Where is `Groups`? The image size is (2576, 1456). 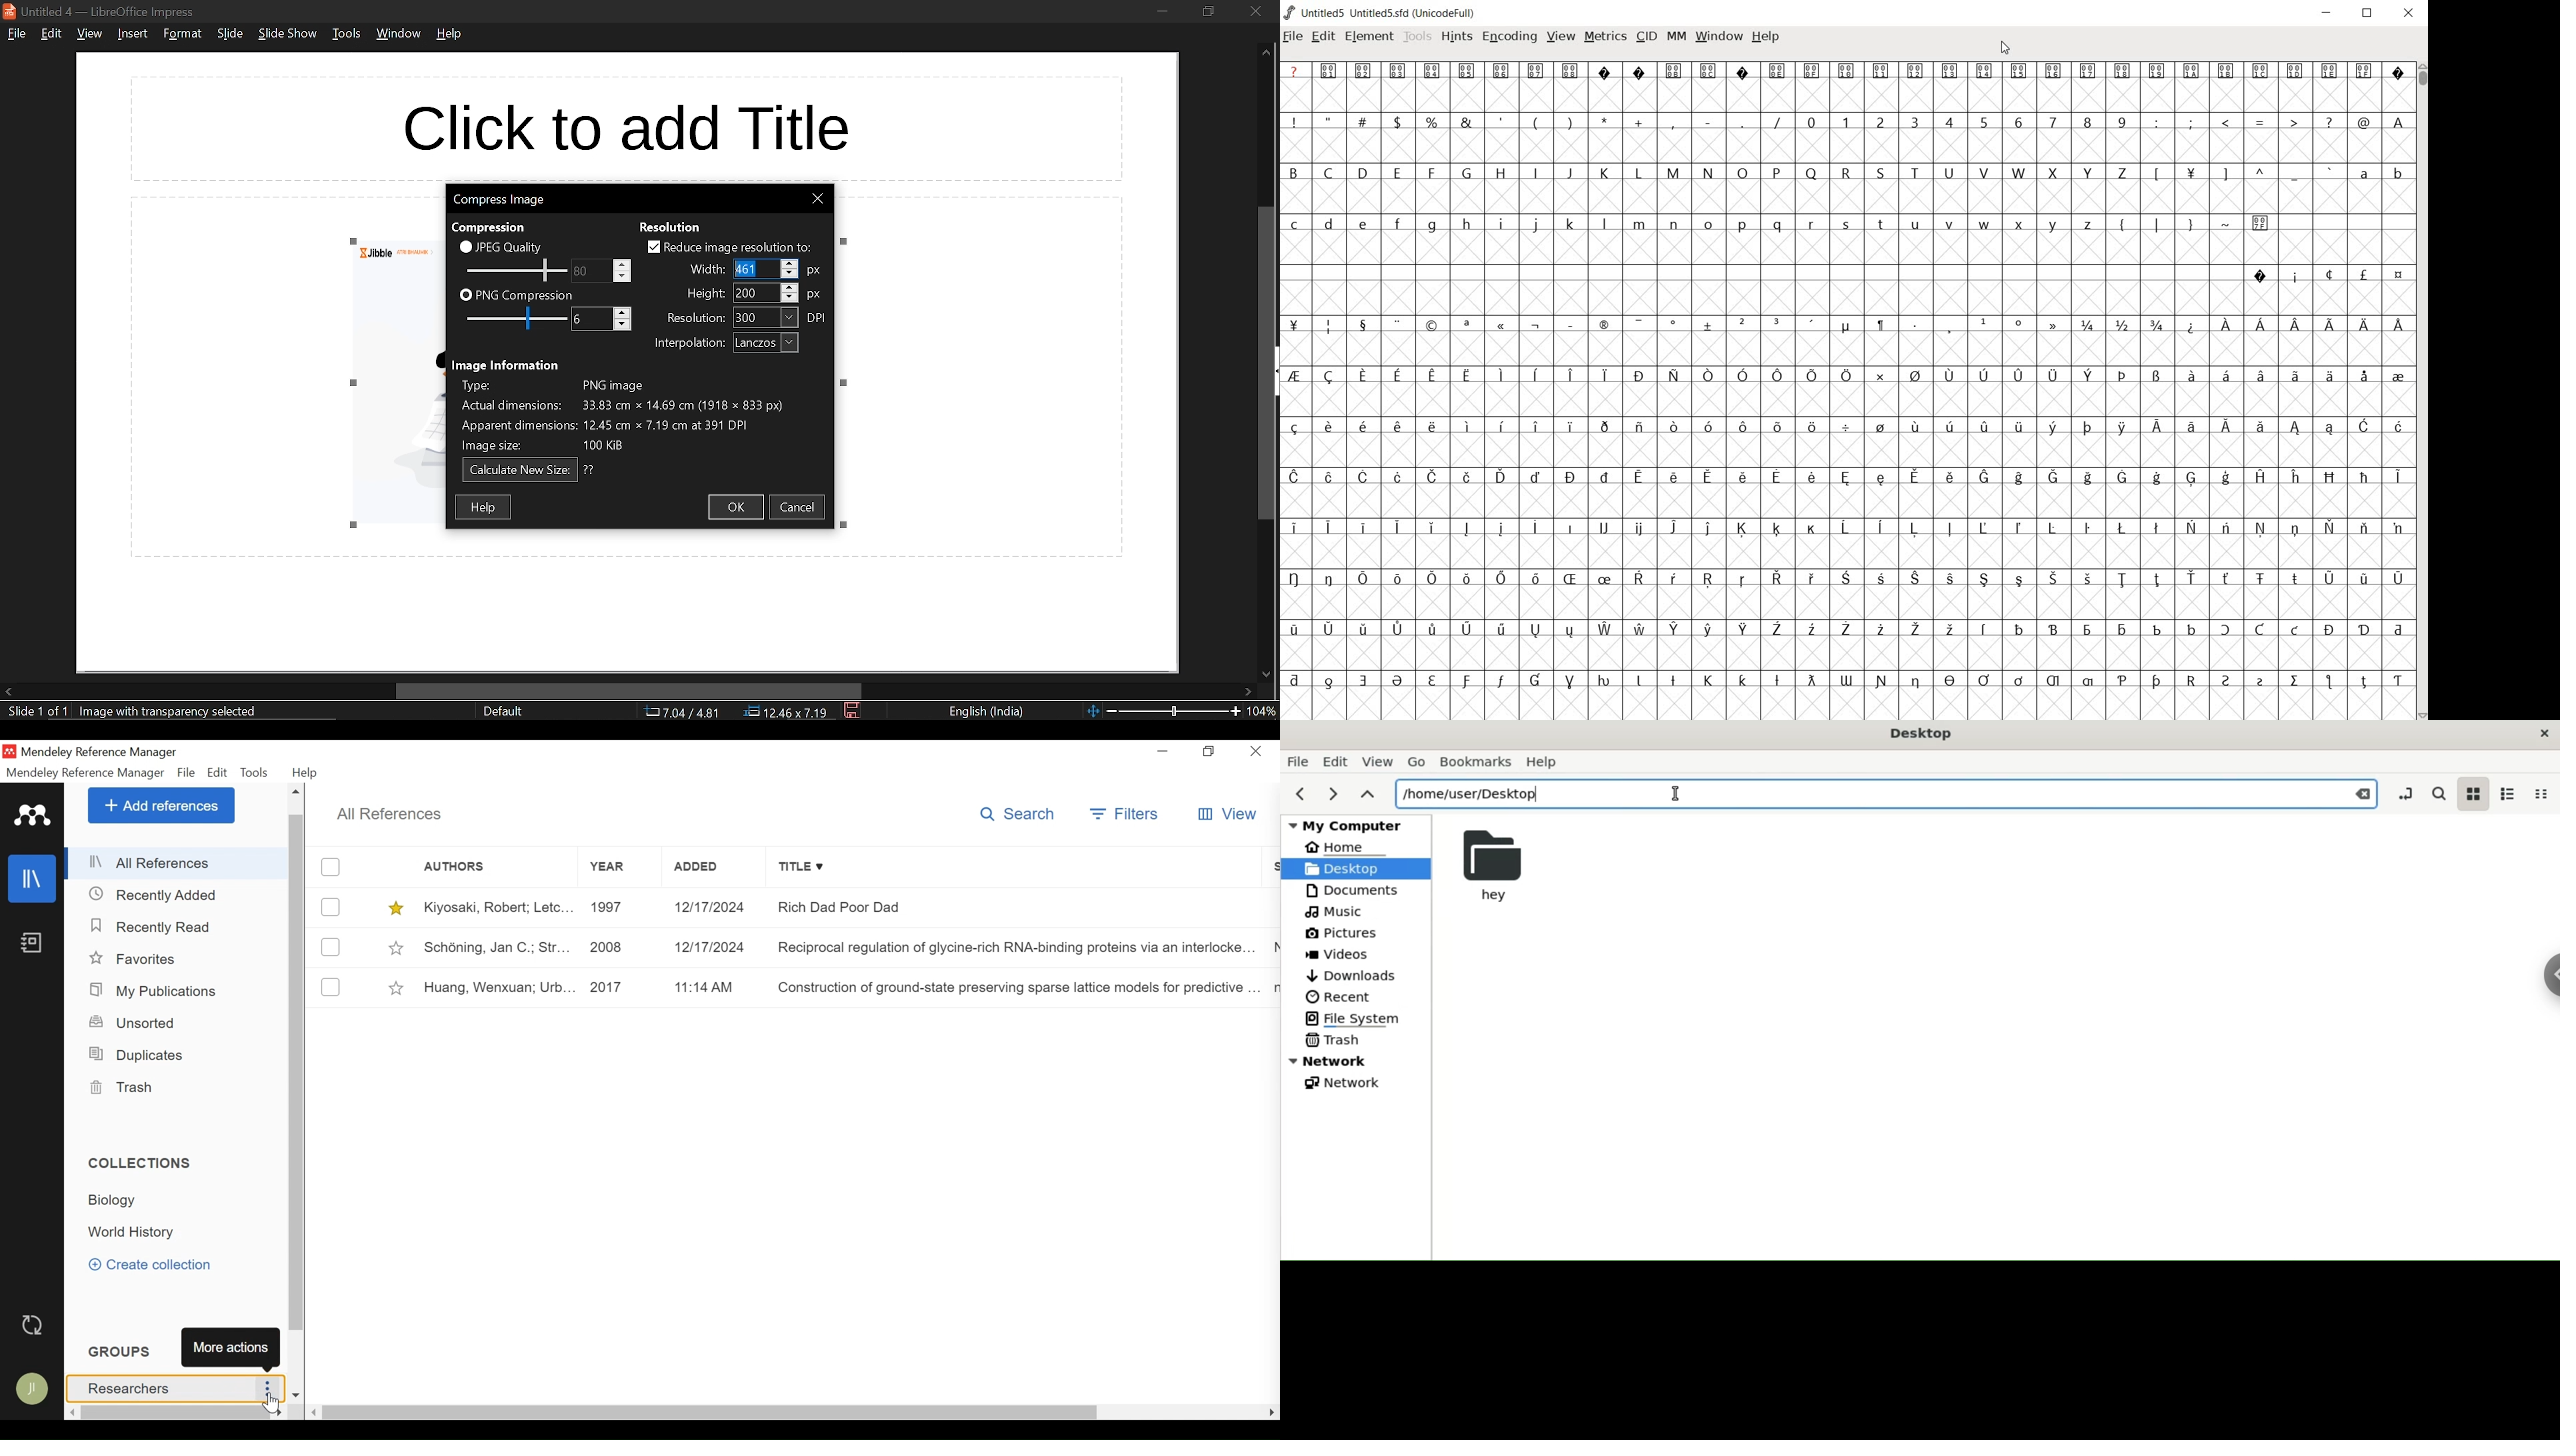 Groups is located at coordinates (123, 1351).